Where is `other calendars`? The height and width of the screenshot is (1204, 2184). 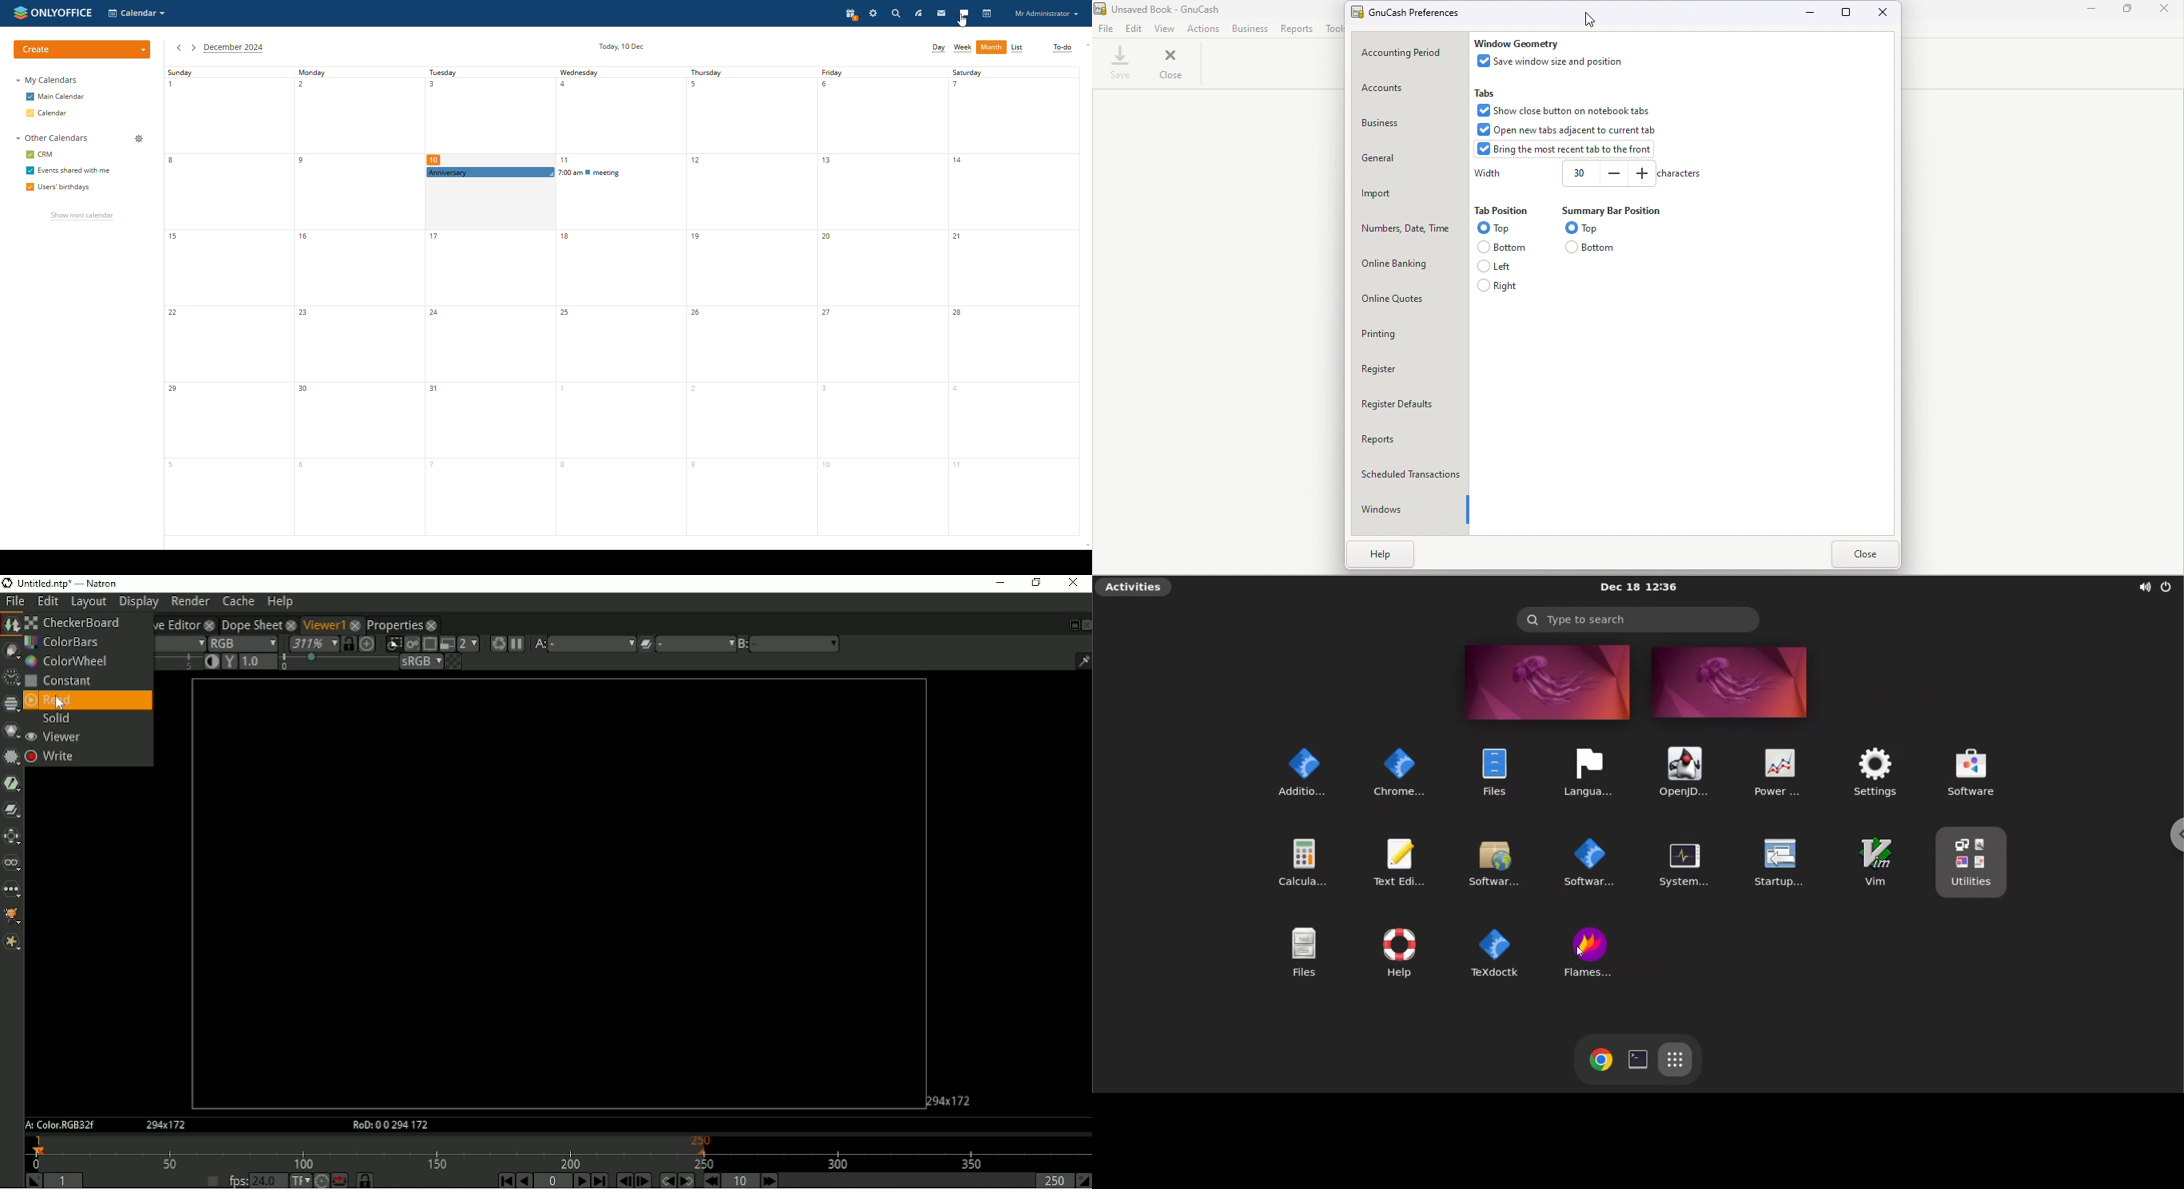 other calendars is located at coordinates (53, 138).